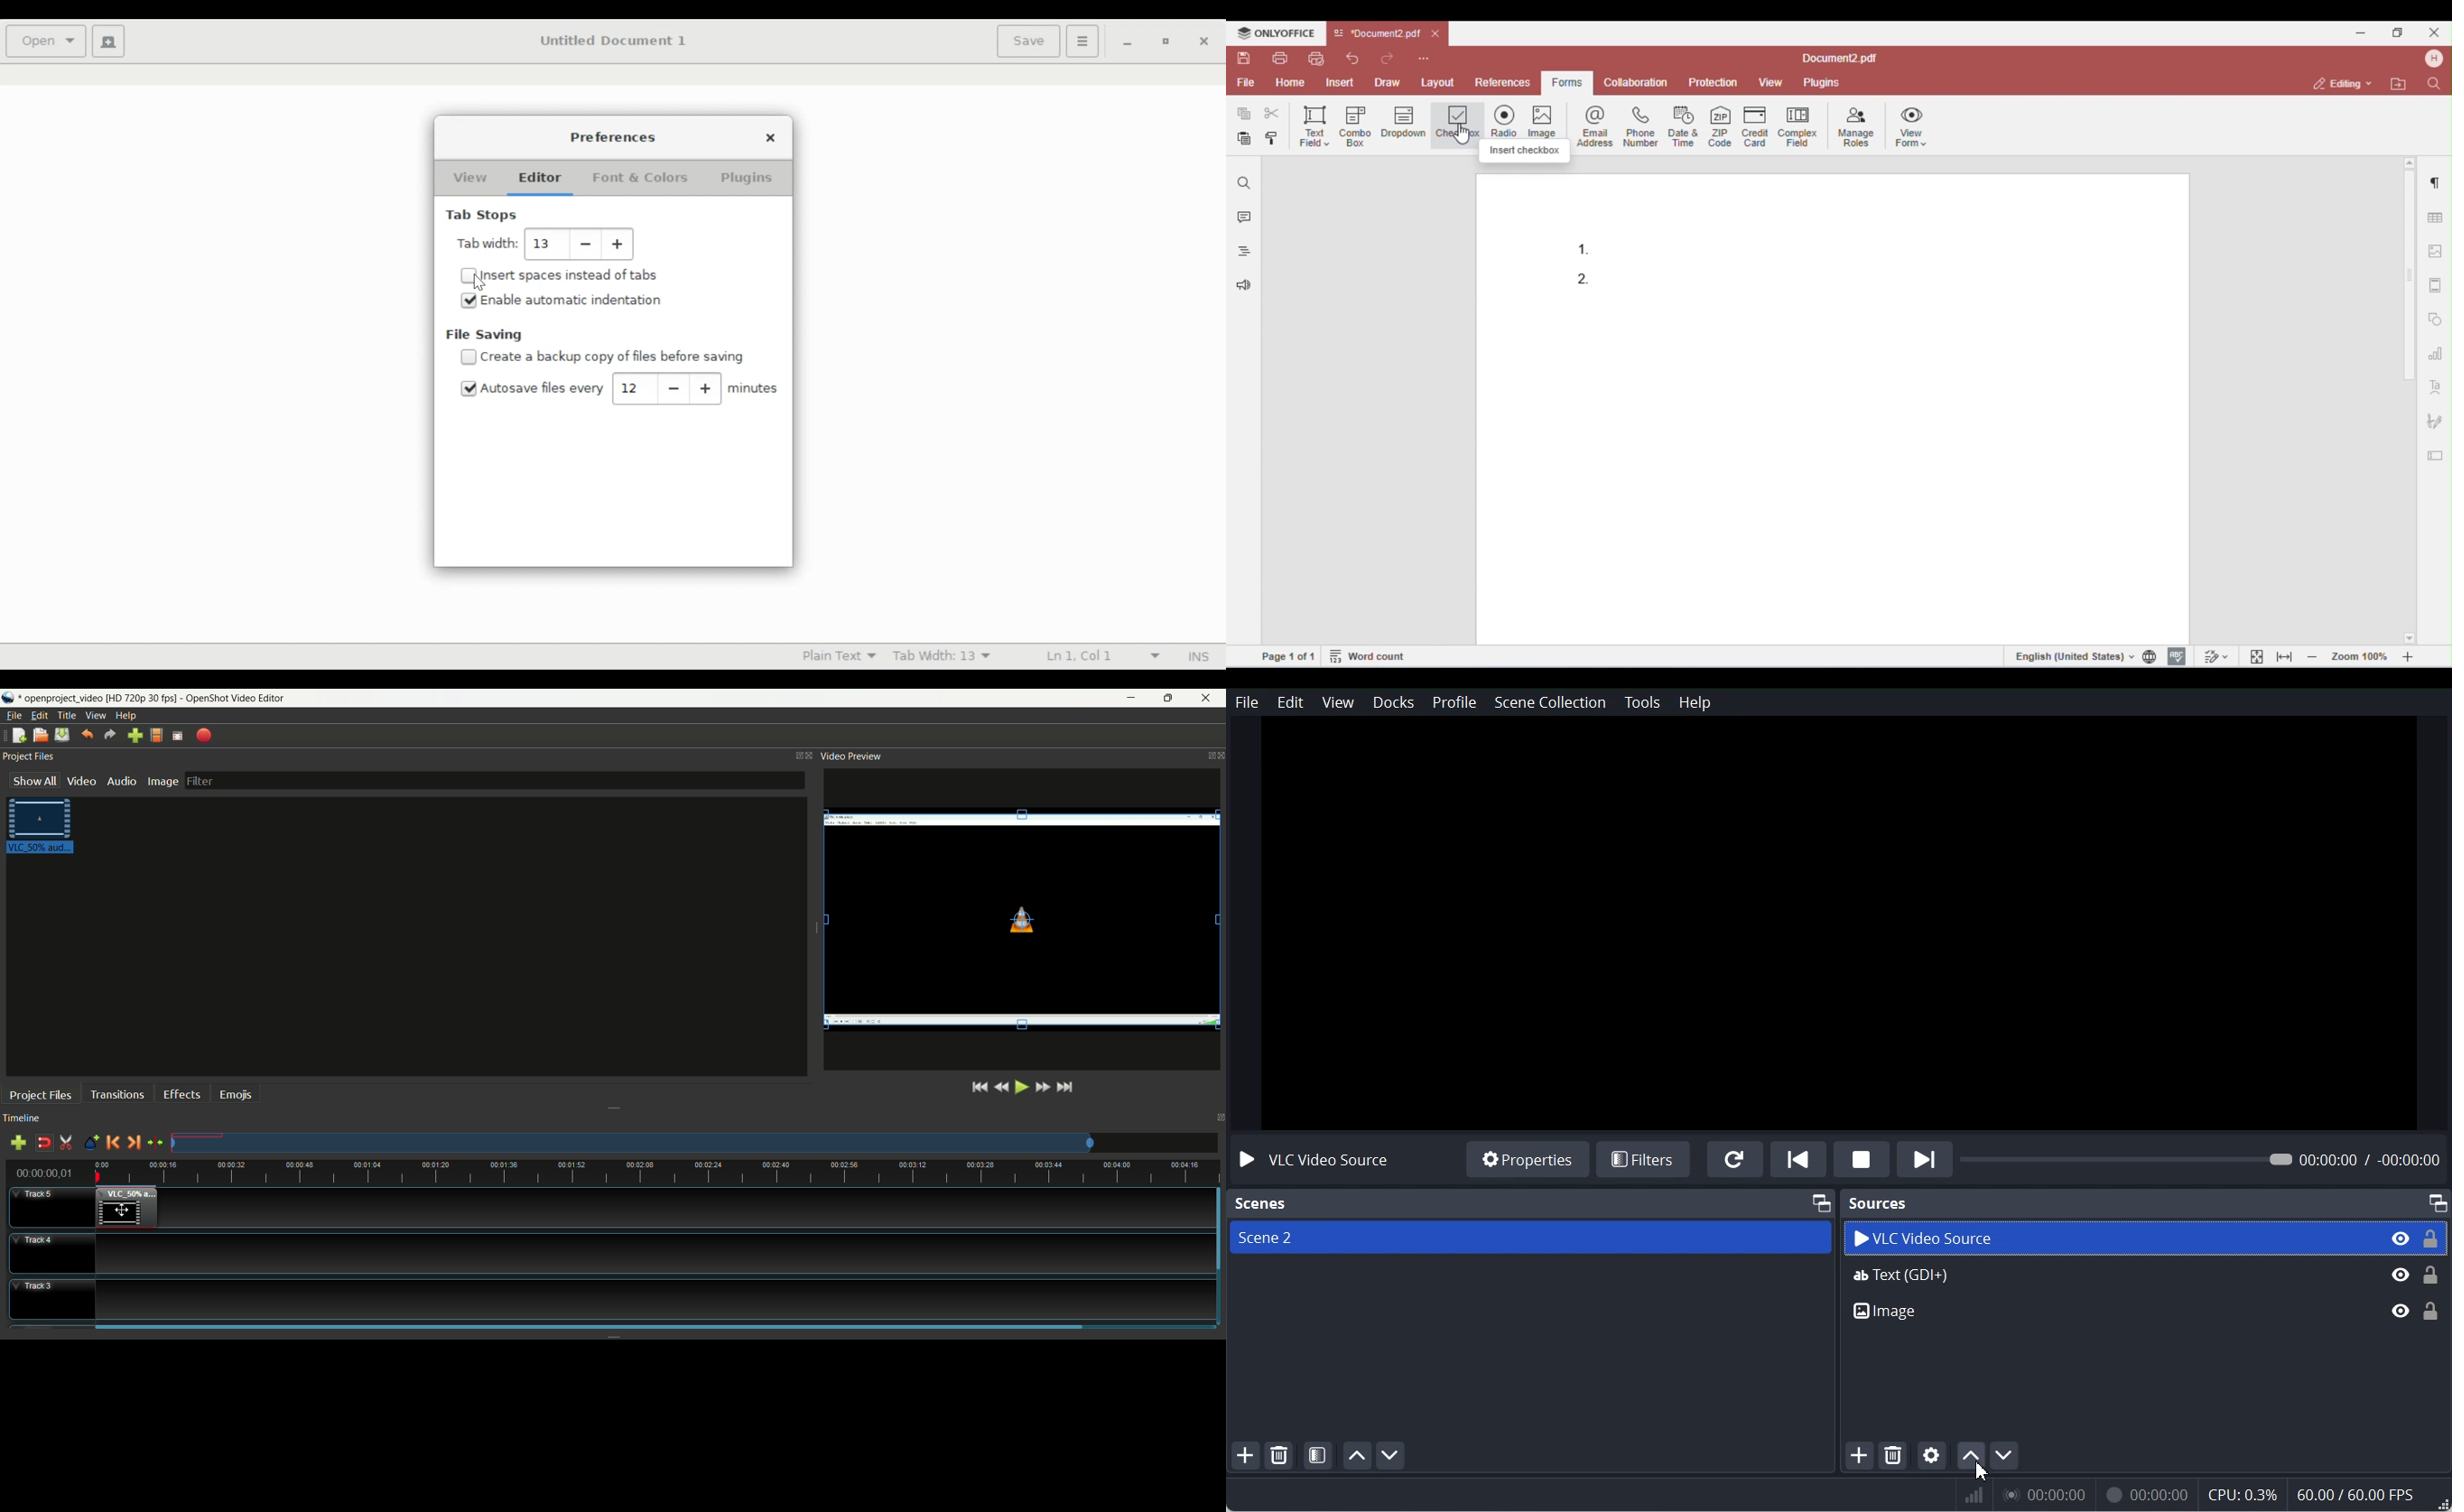 This screenshot has height=1512, width=2464. Describe the element at coordinates (121, 781) in the screenshot. I see `audio` at that location.